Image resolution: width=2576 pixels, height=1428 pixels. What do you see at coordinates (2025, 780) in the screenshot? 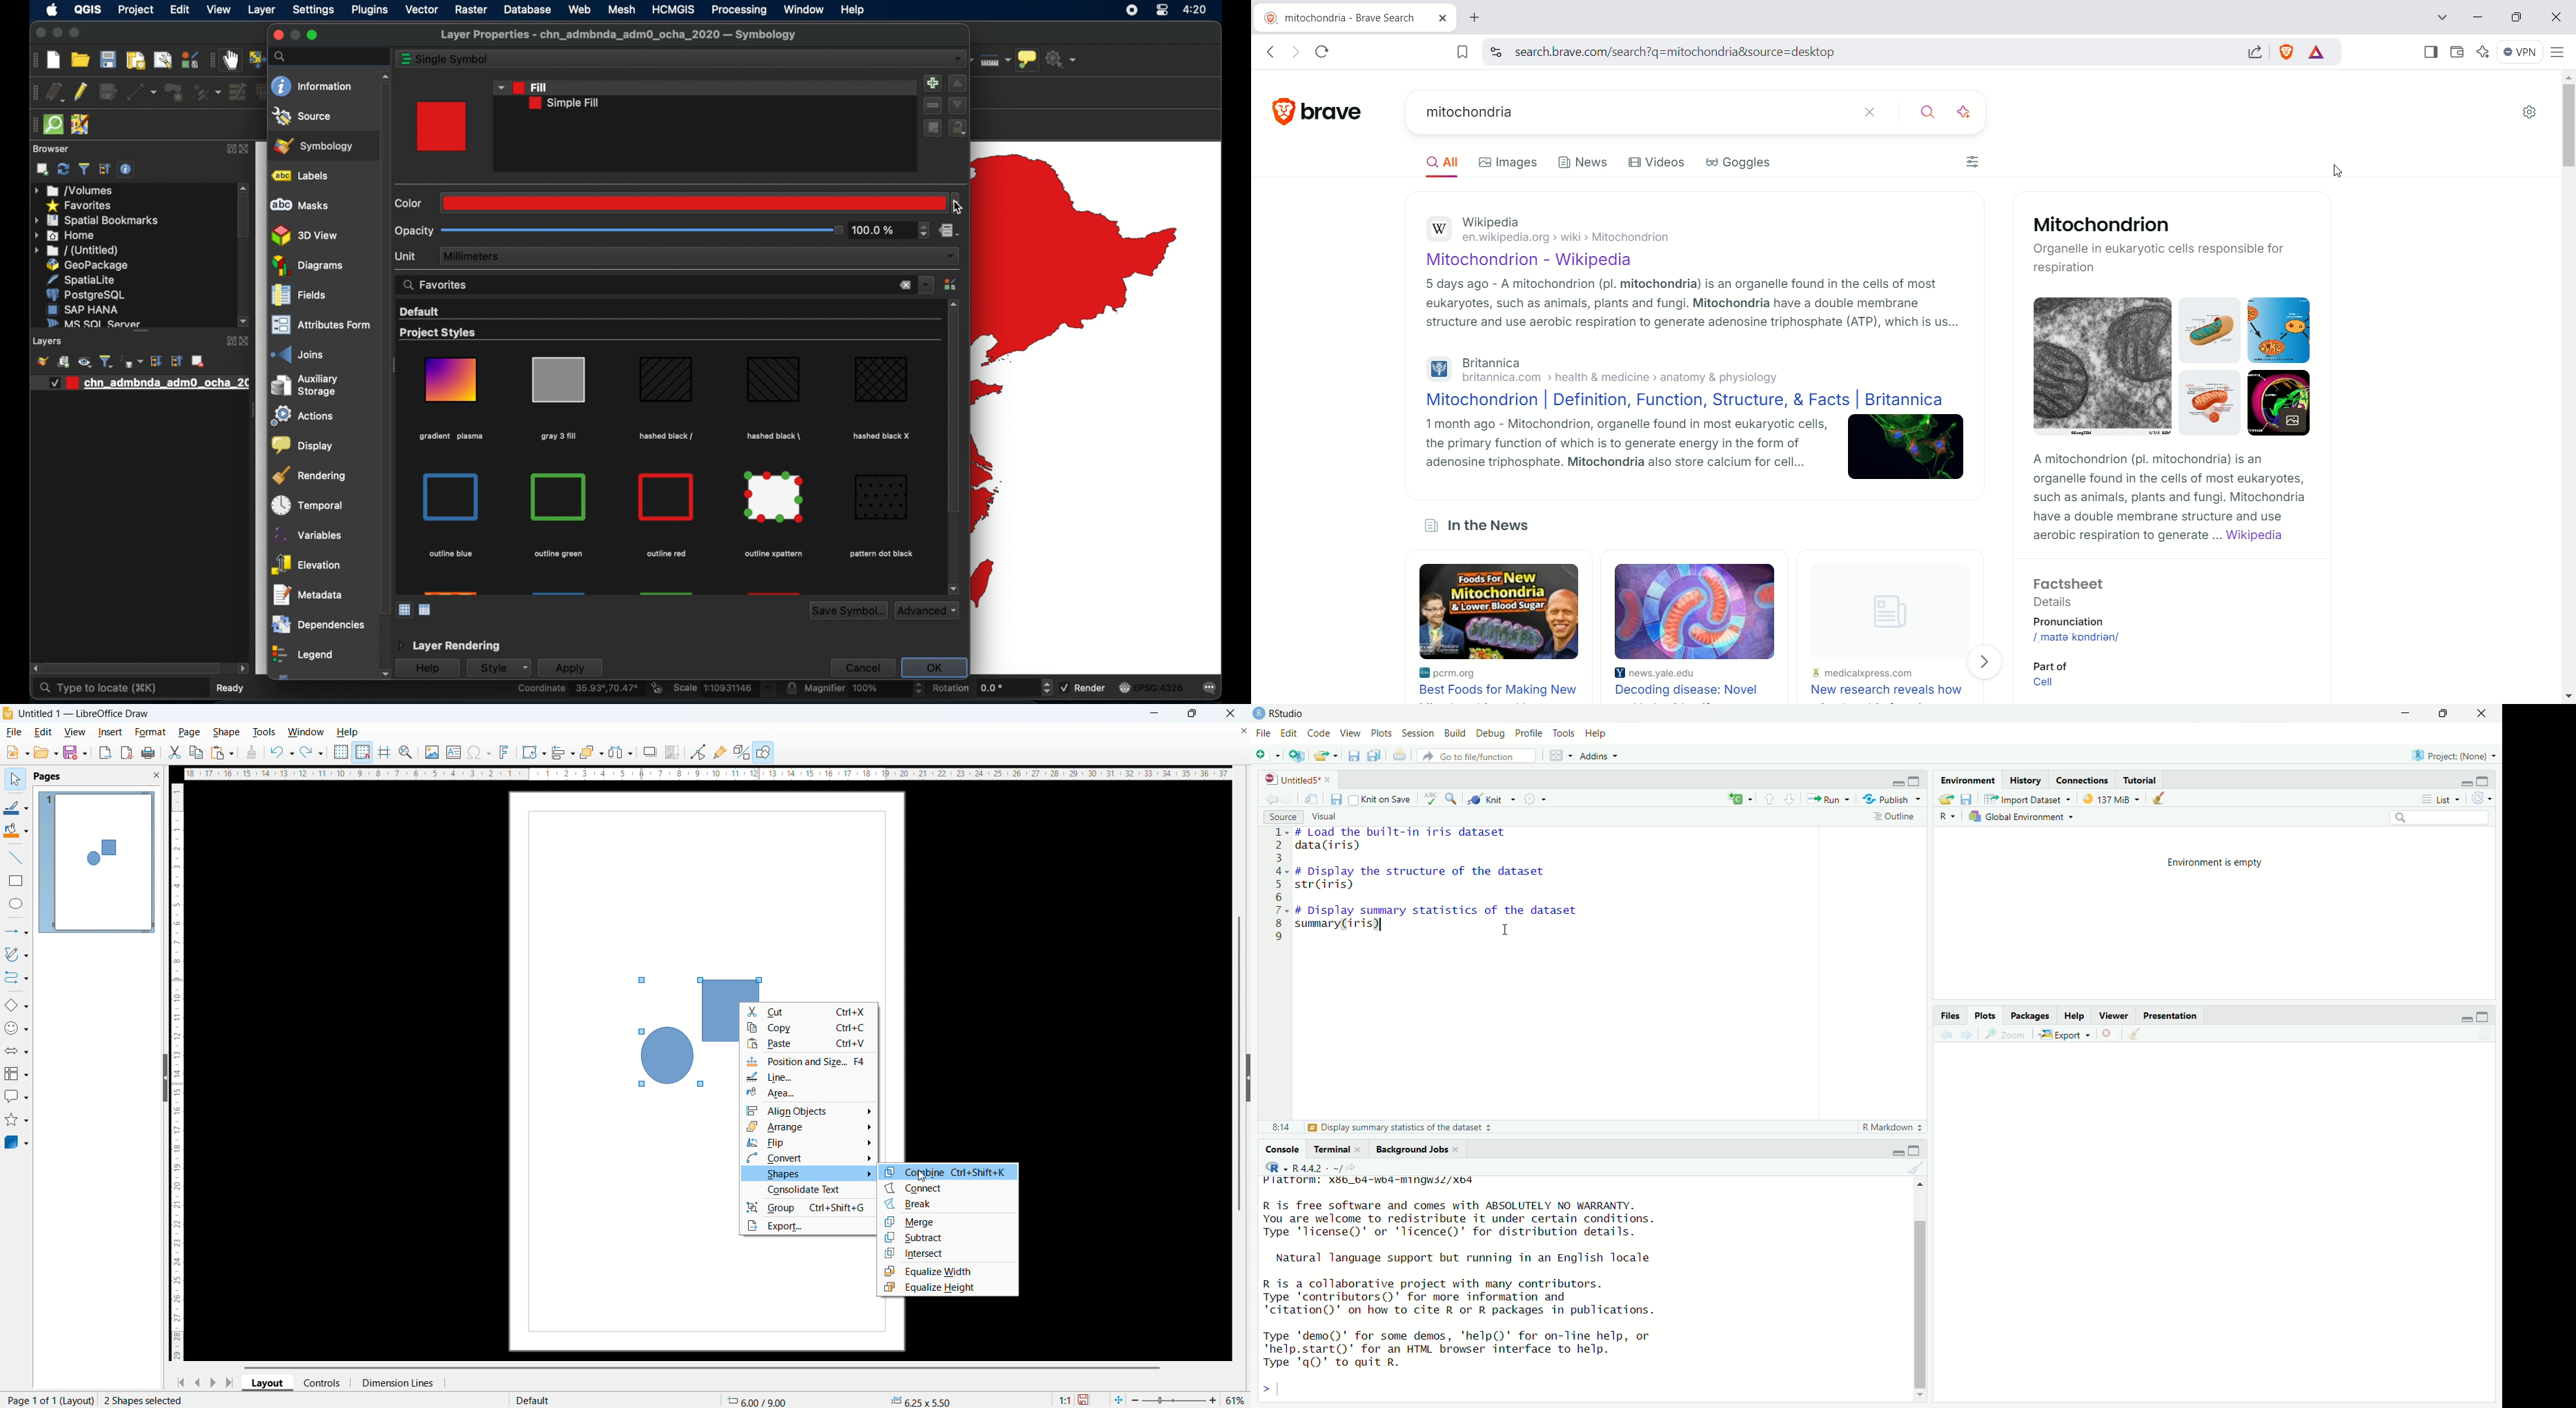
I see `History` at bounding box center [2025, 780].